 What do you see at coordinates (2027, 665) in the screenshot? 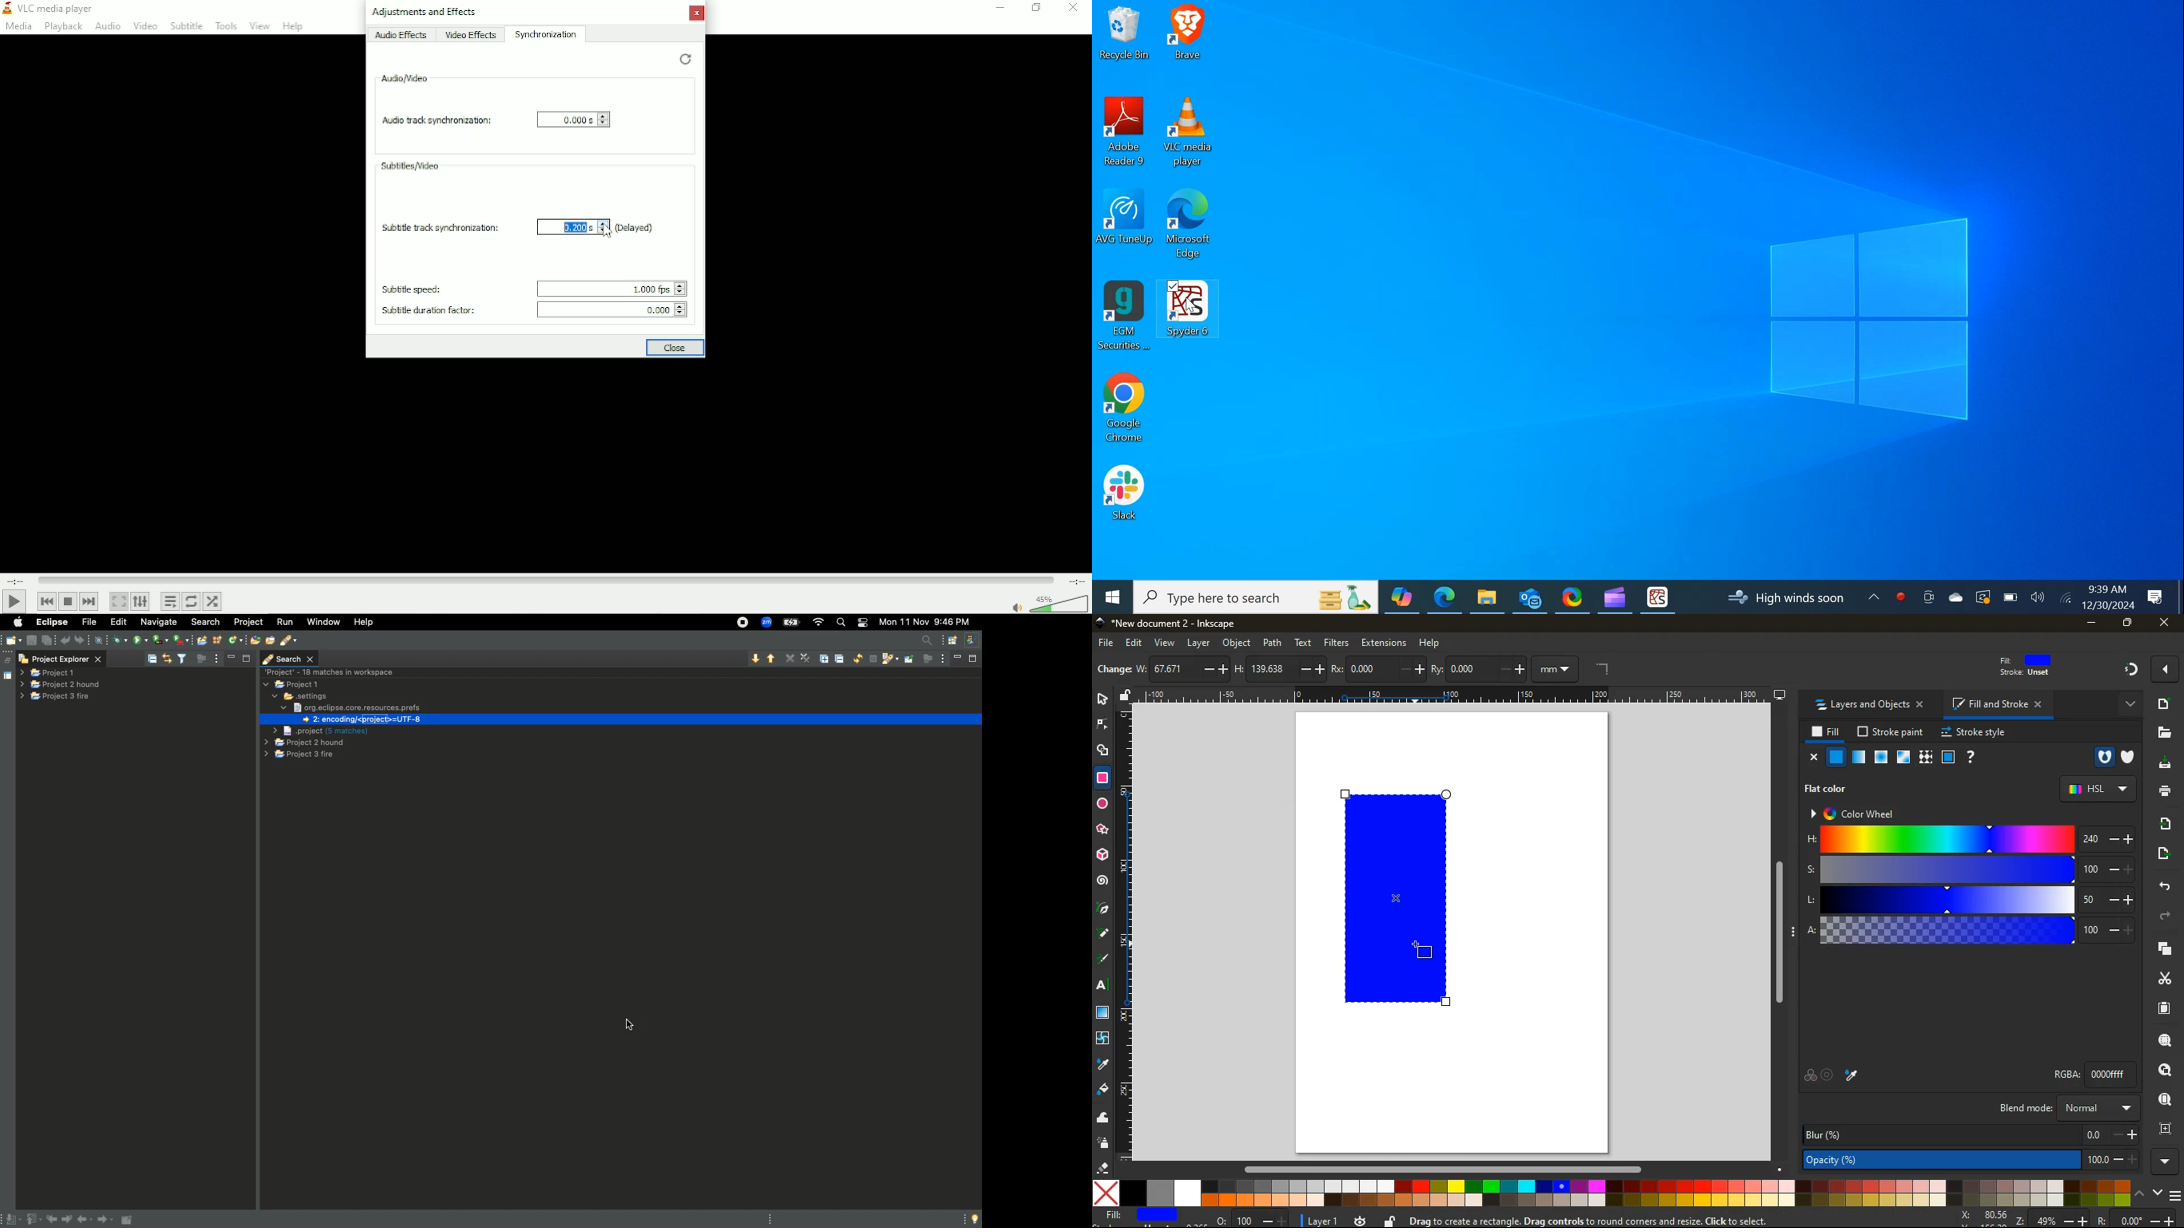
I see `fill` at bounding box center [2027, 665].